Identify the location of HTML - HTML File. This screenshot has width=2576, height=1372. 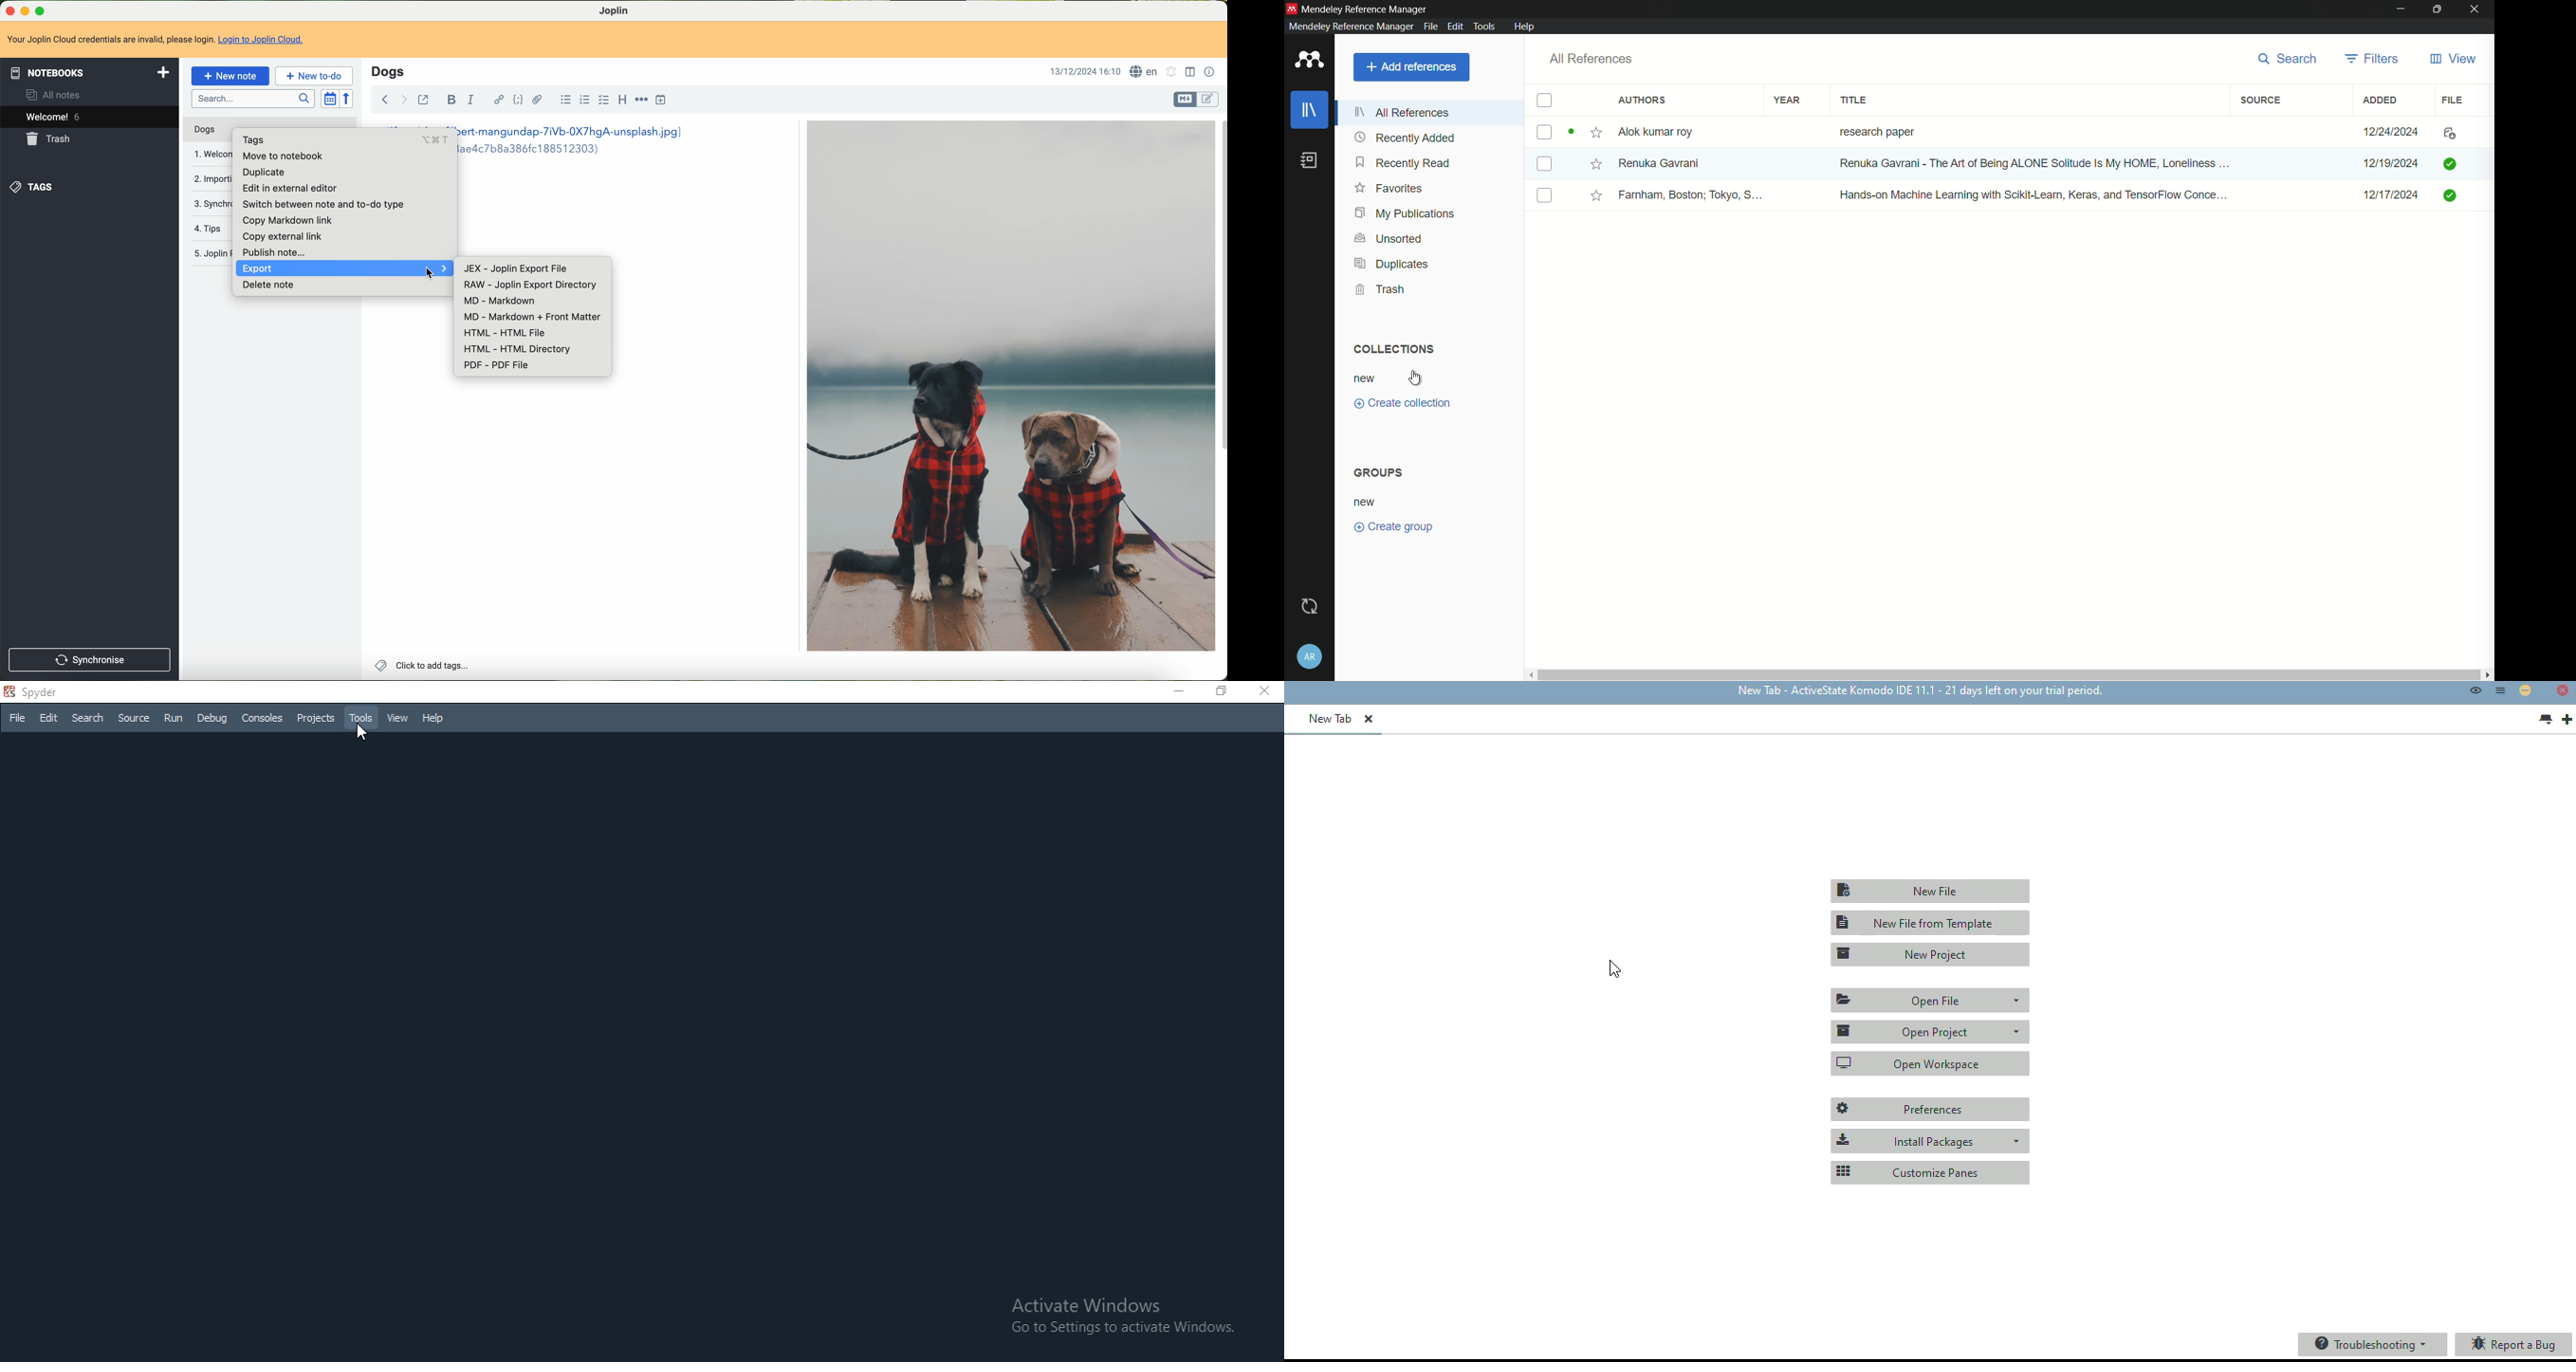
(505, 333).